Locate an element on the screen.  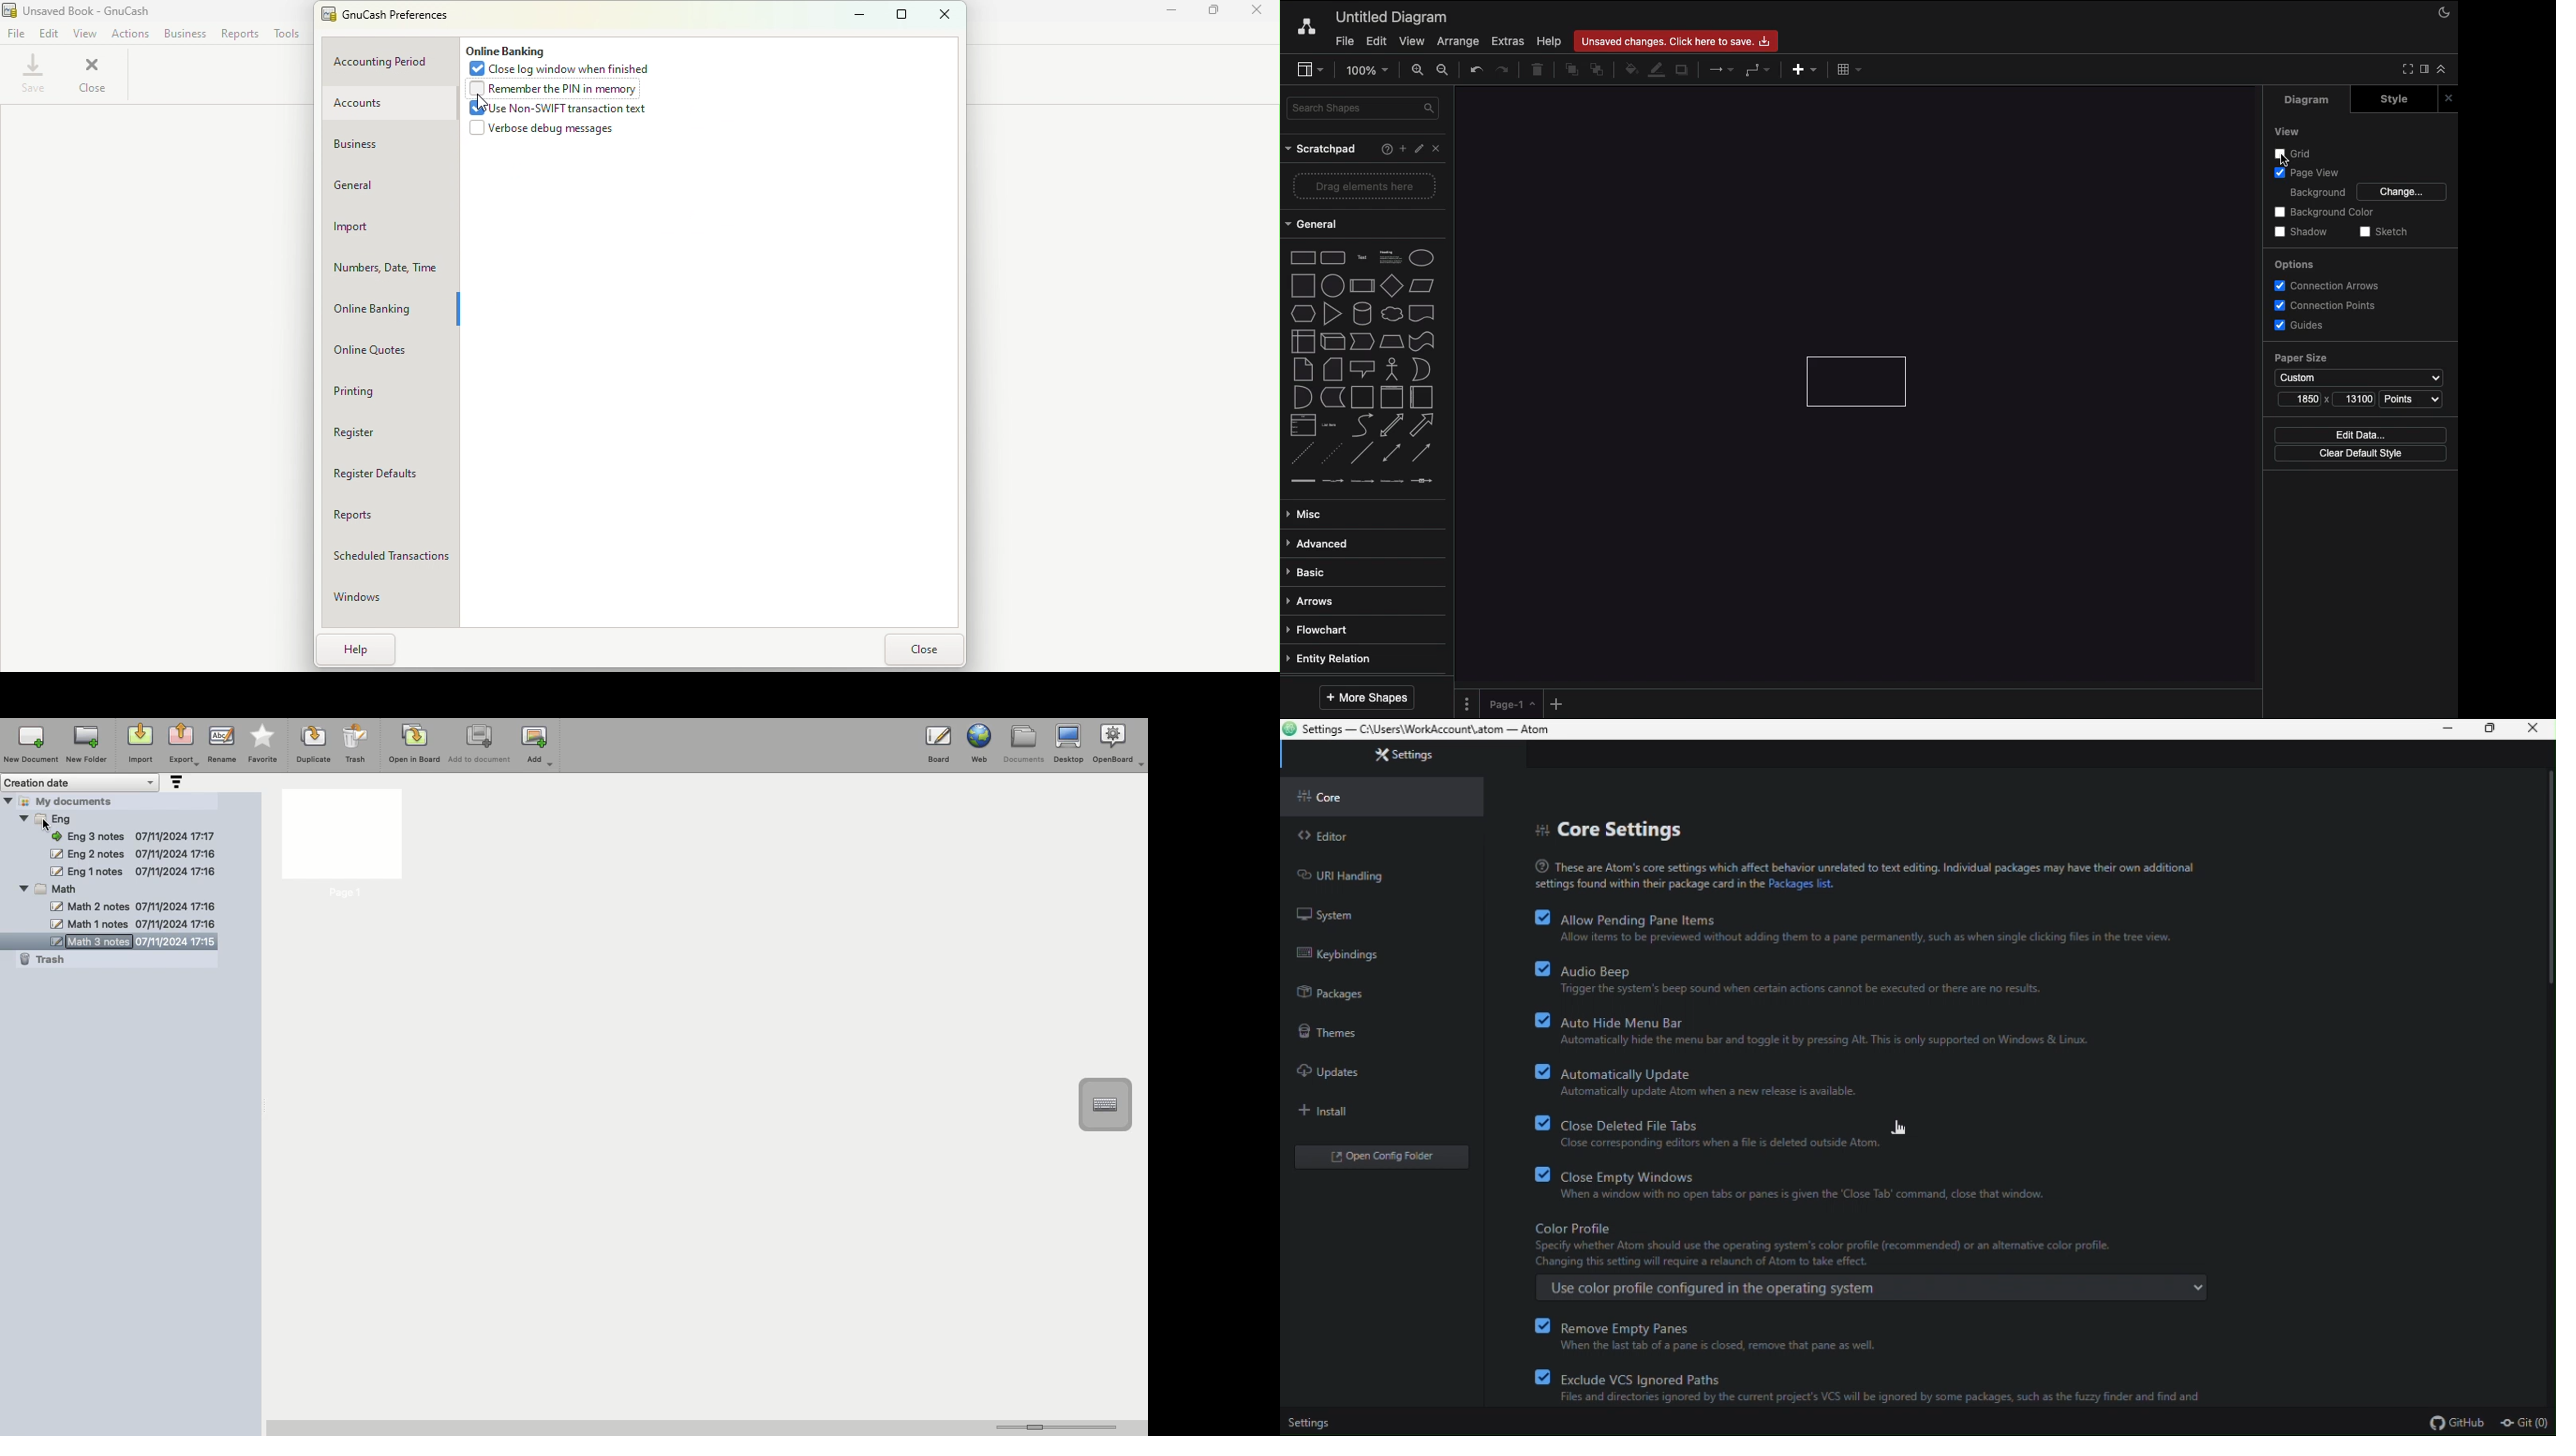
Line color is located at coordinates (1656, 71).